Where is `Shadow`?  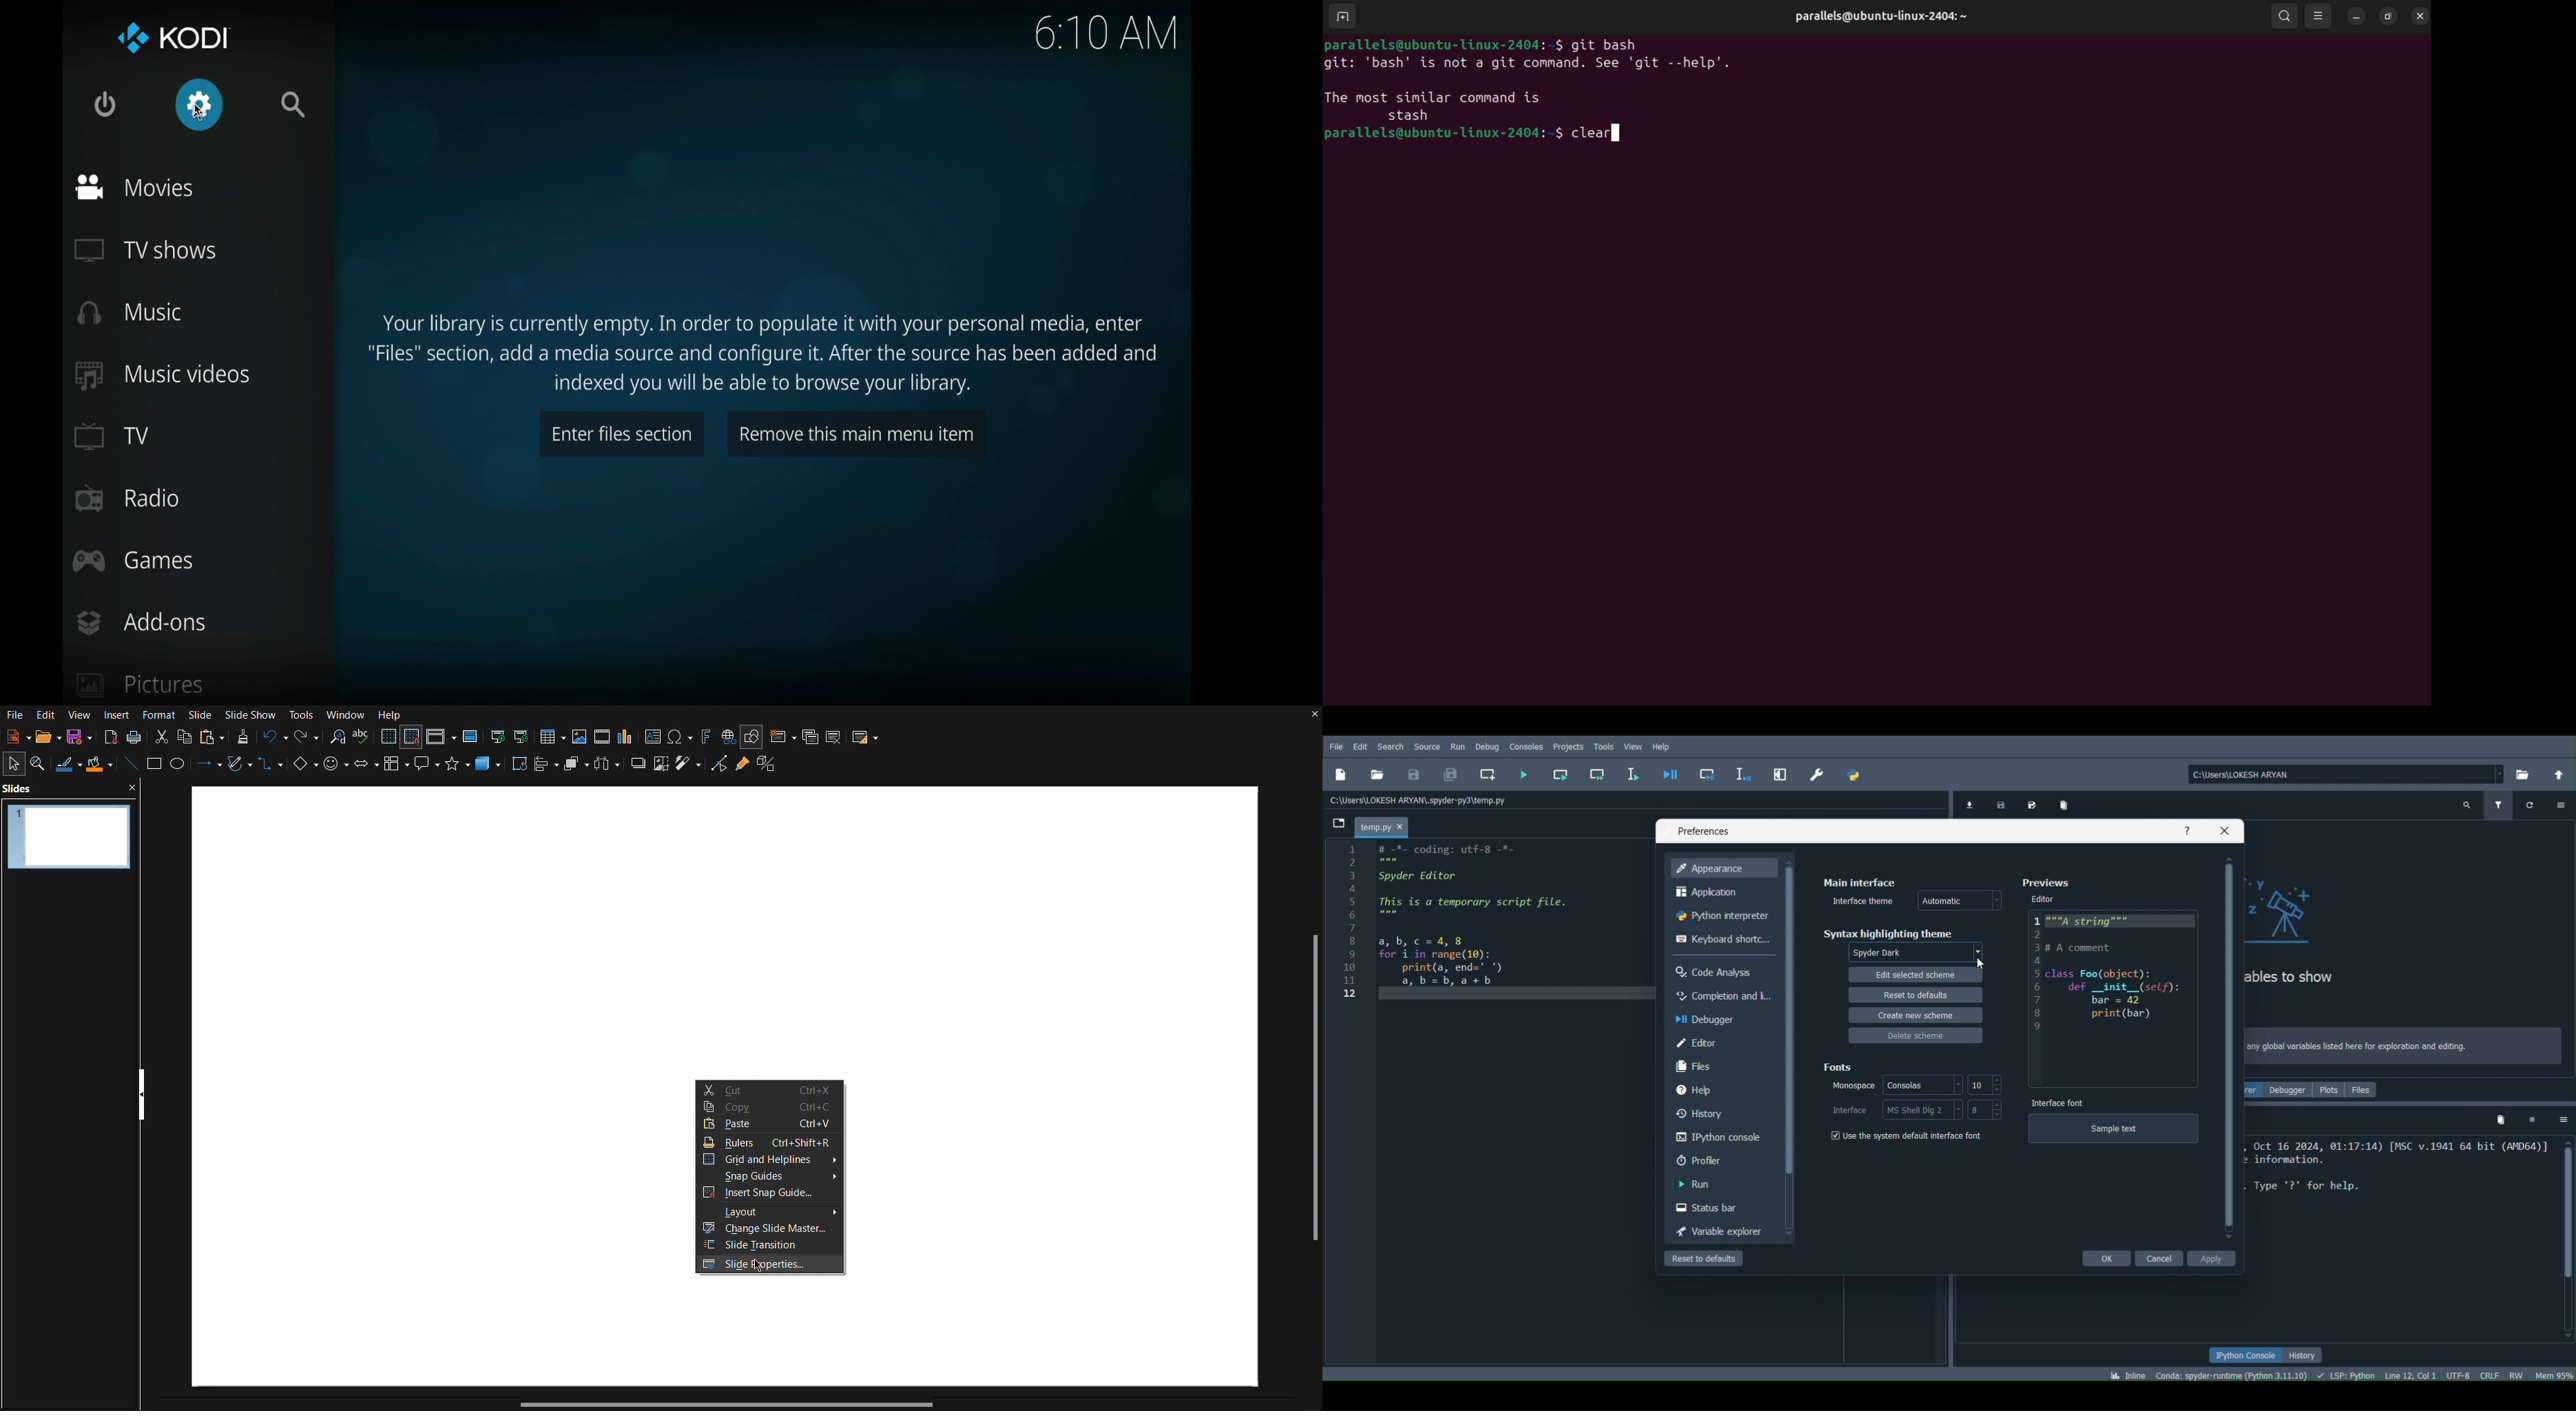 Shadow is located at coordinates (637, 768).